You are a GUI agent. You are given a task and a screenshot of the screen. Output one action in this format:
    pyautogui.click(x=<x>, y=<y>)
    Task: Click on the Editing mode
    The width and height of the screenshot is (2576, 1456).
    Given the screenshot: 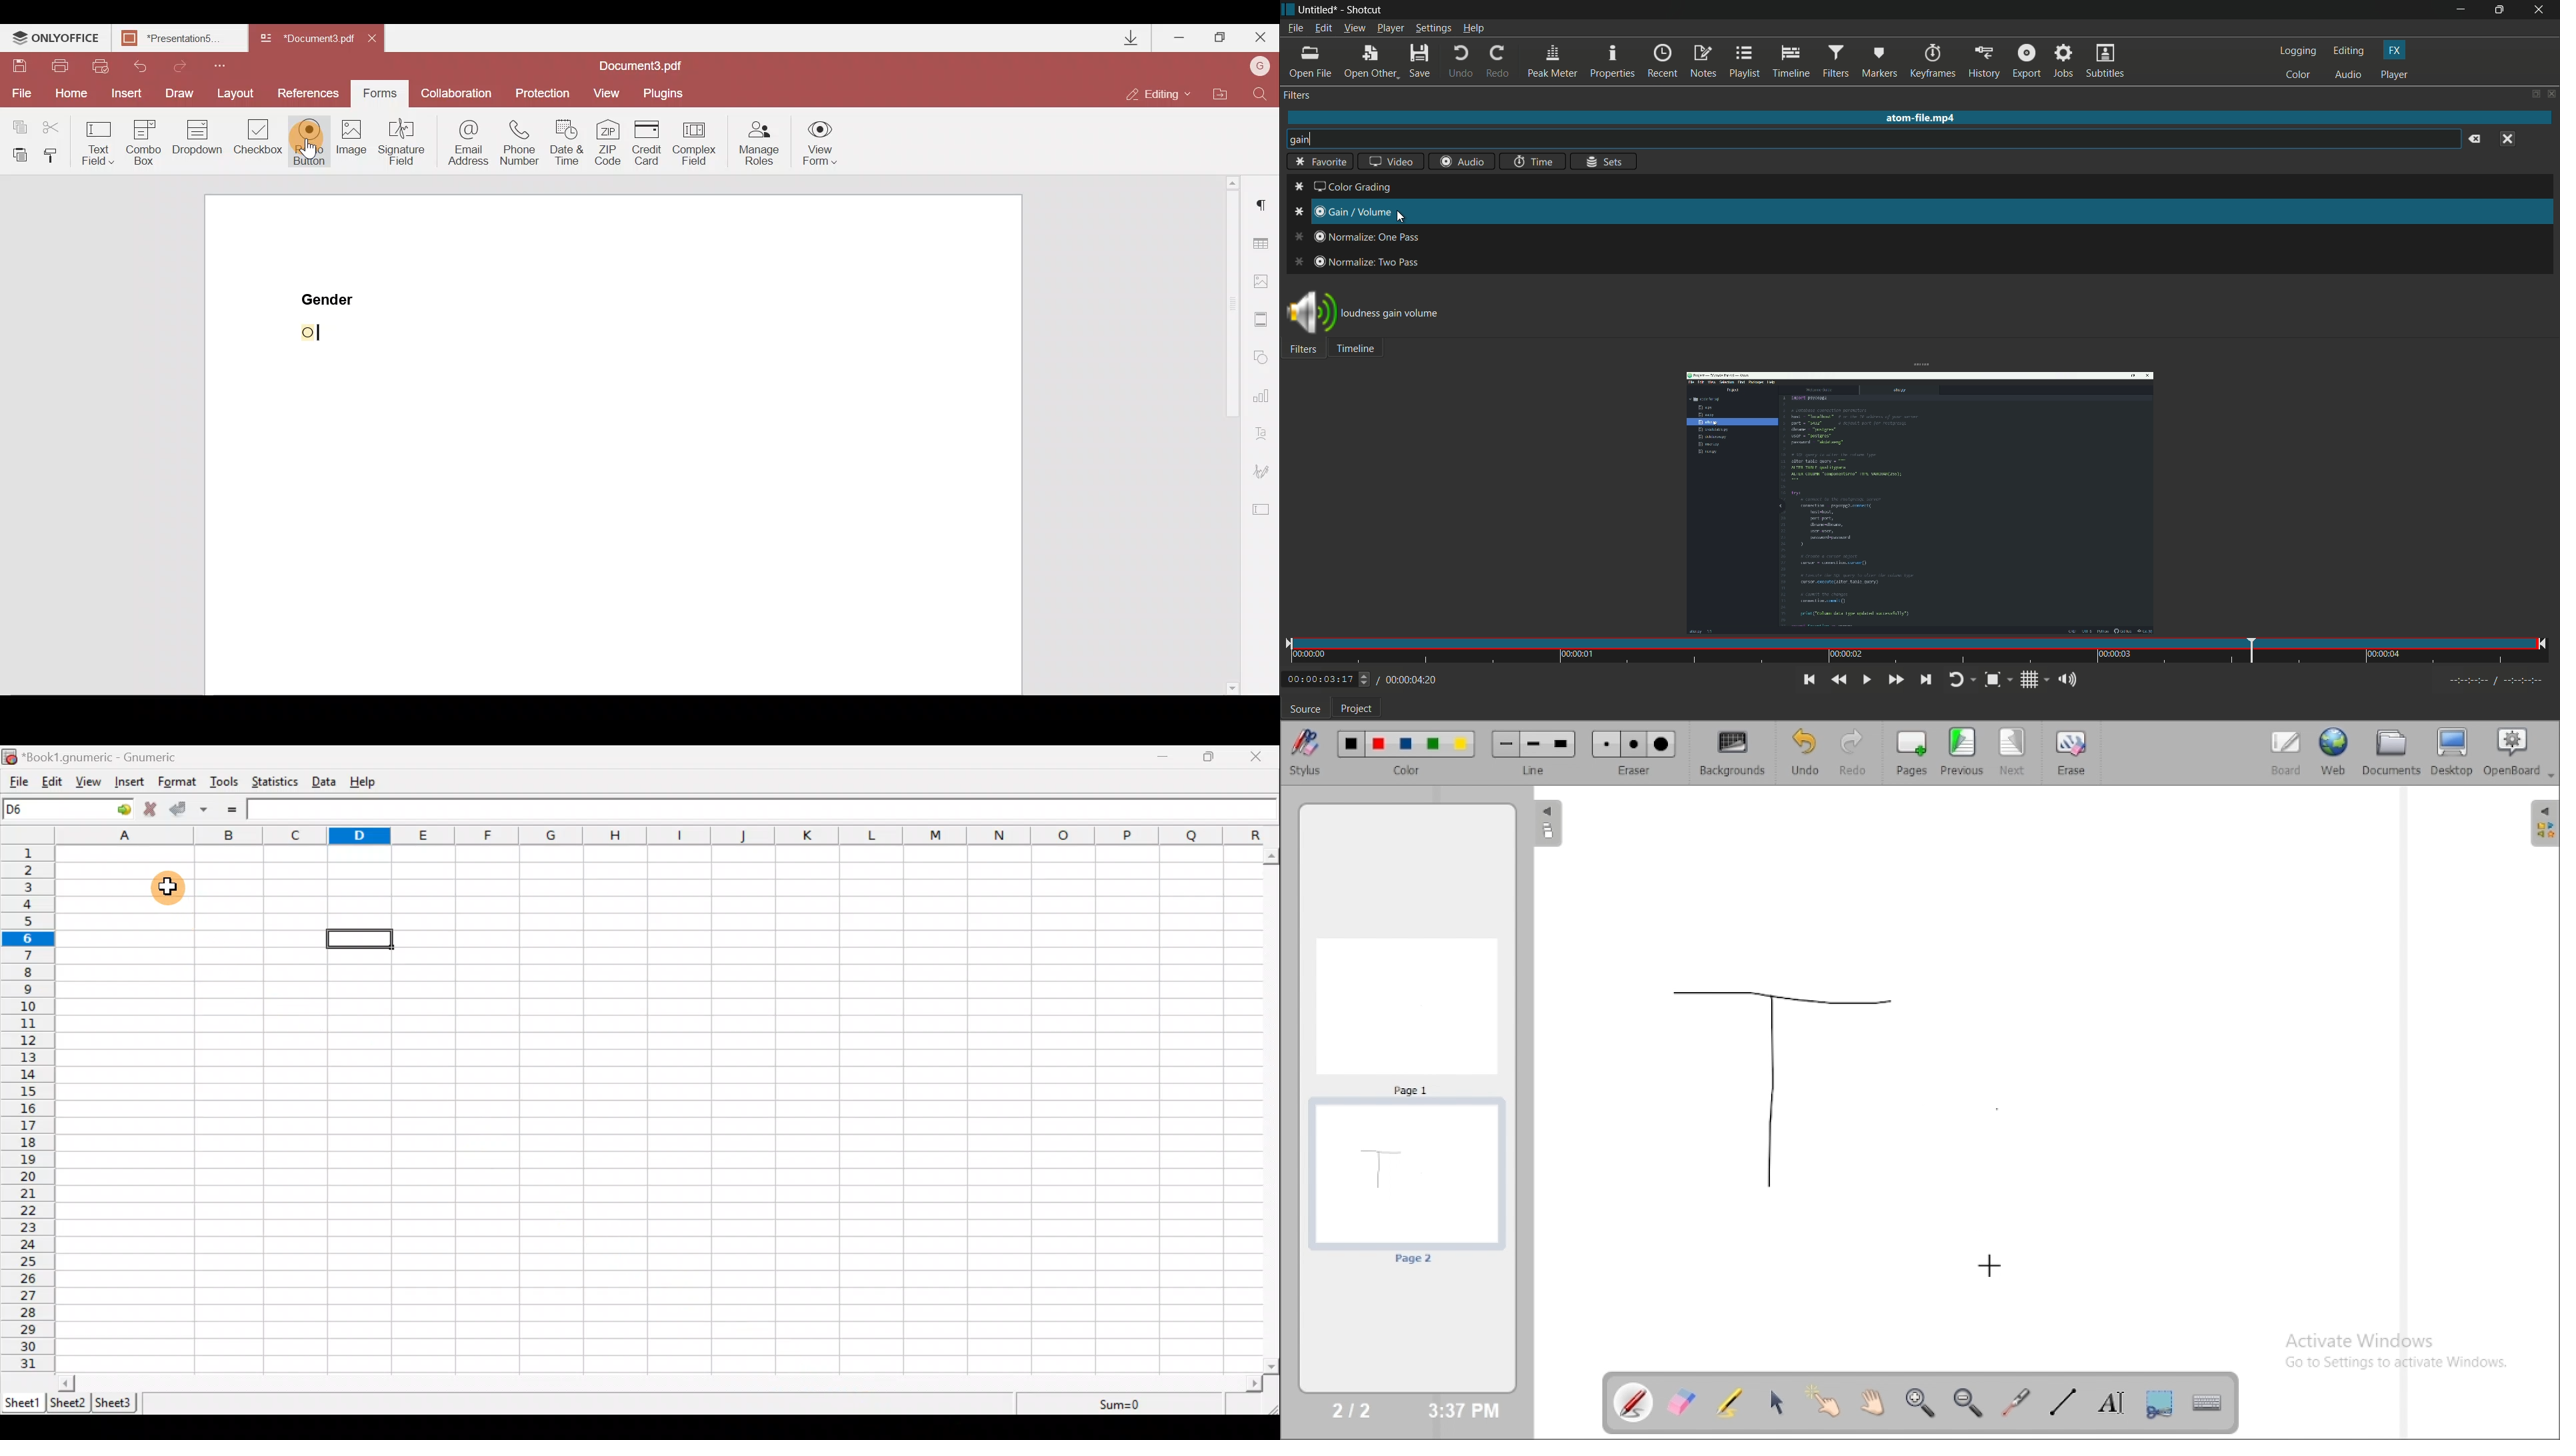 What is the action you would take?
    pyautogui.click(x=1163, y=89)
    